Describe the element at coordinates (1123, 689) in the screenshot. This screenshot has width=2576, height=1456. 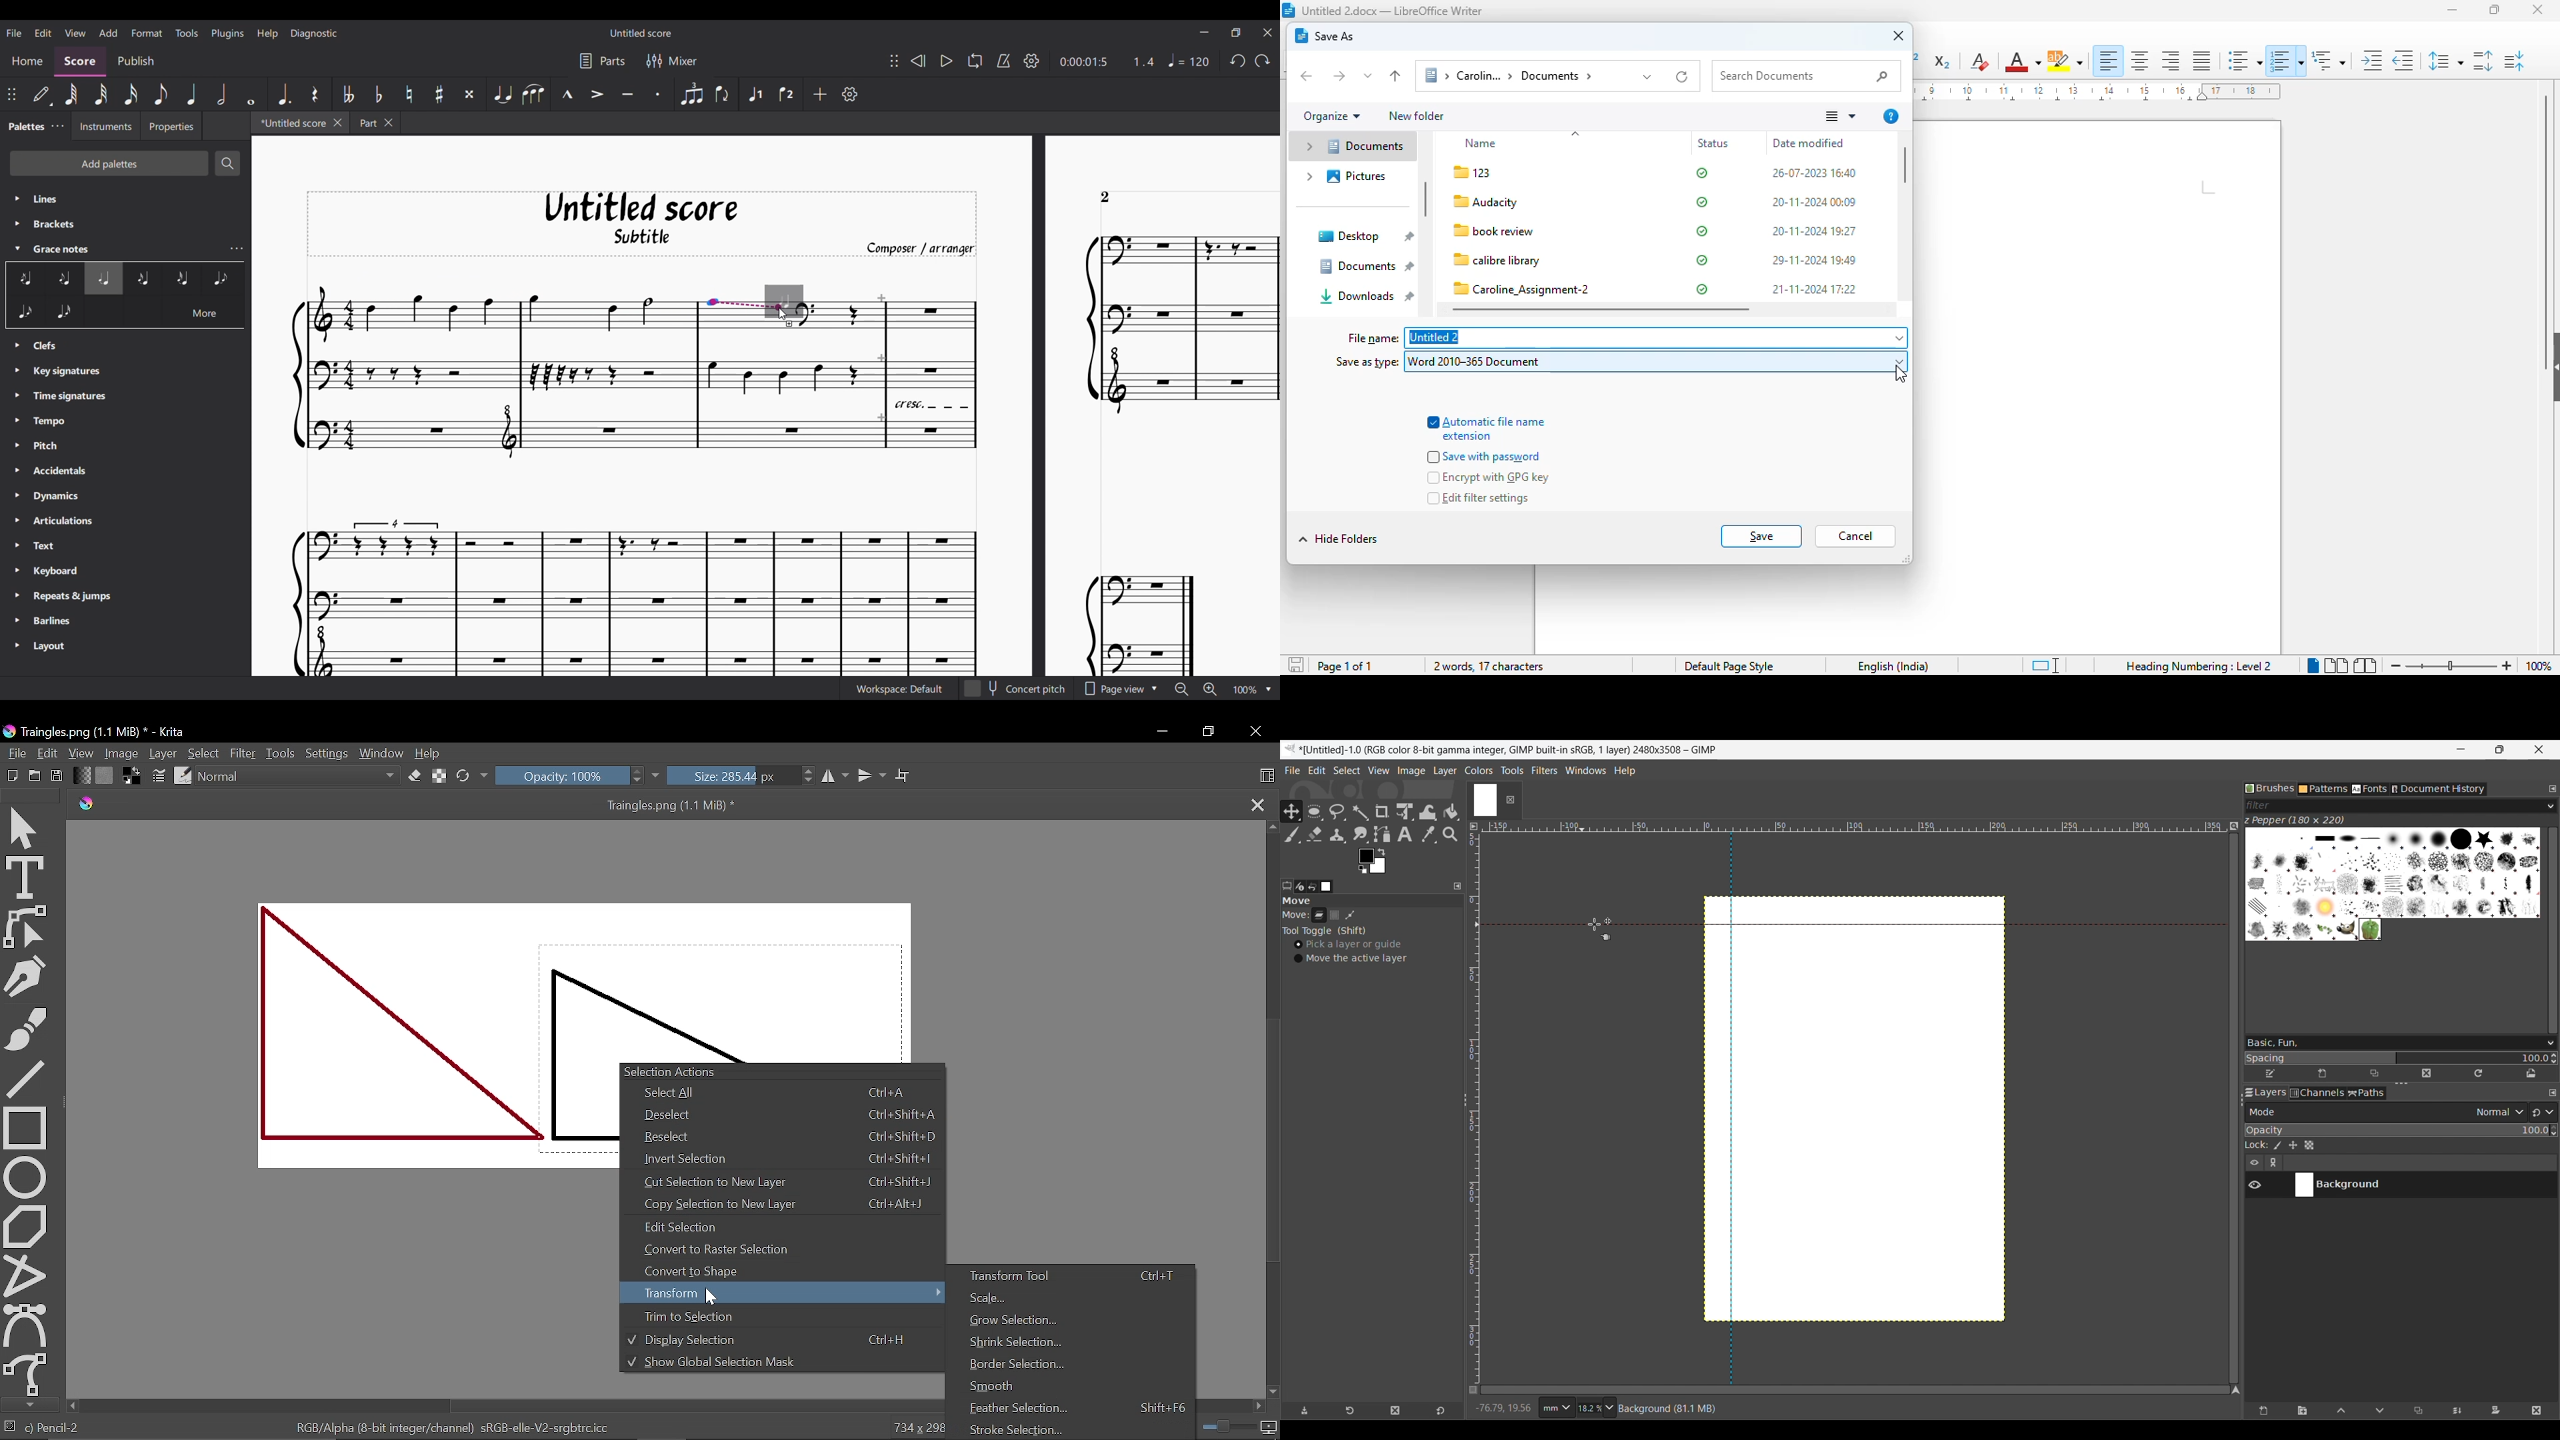
I see `options to change page view` at that location.